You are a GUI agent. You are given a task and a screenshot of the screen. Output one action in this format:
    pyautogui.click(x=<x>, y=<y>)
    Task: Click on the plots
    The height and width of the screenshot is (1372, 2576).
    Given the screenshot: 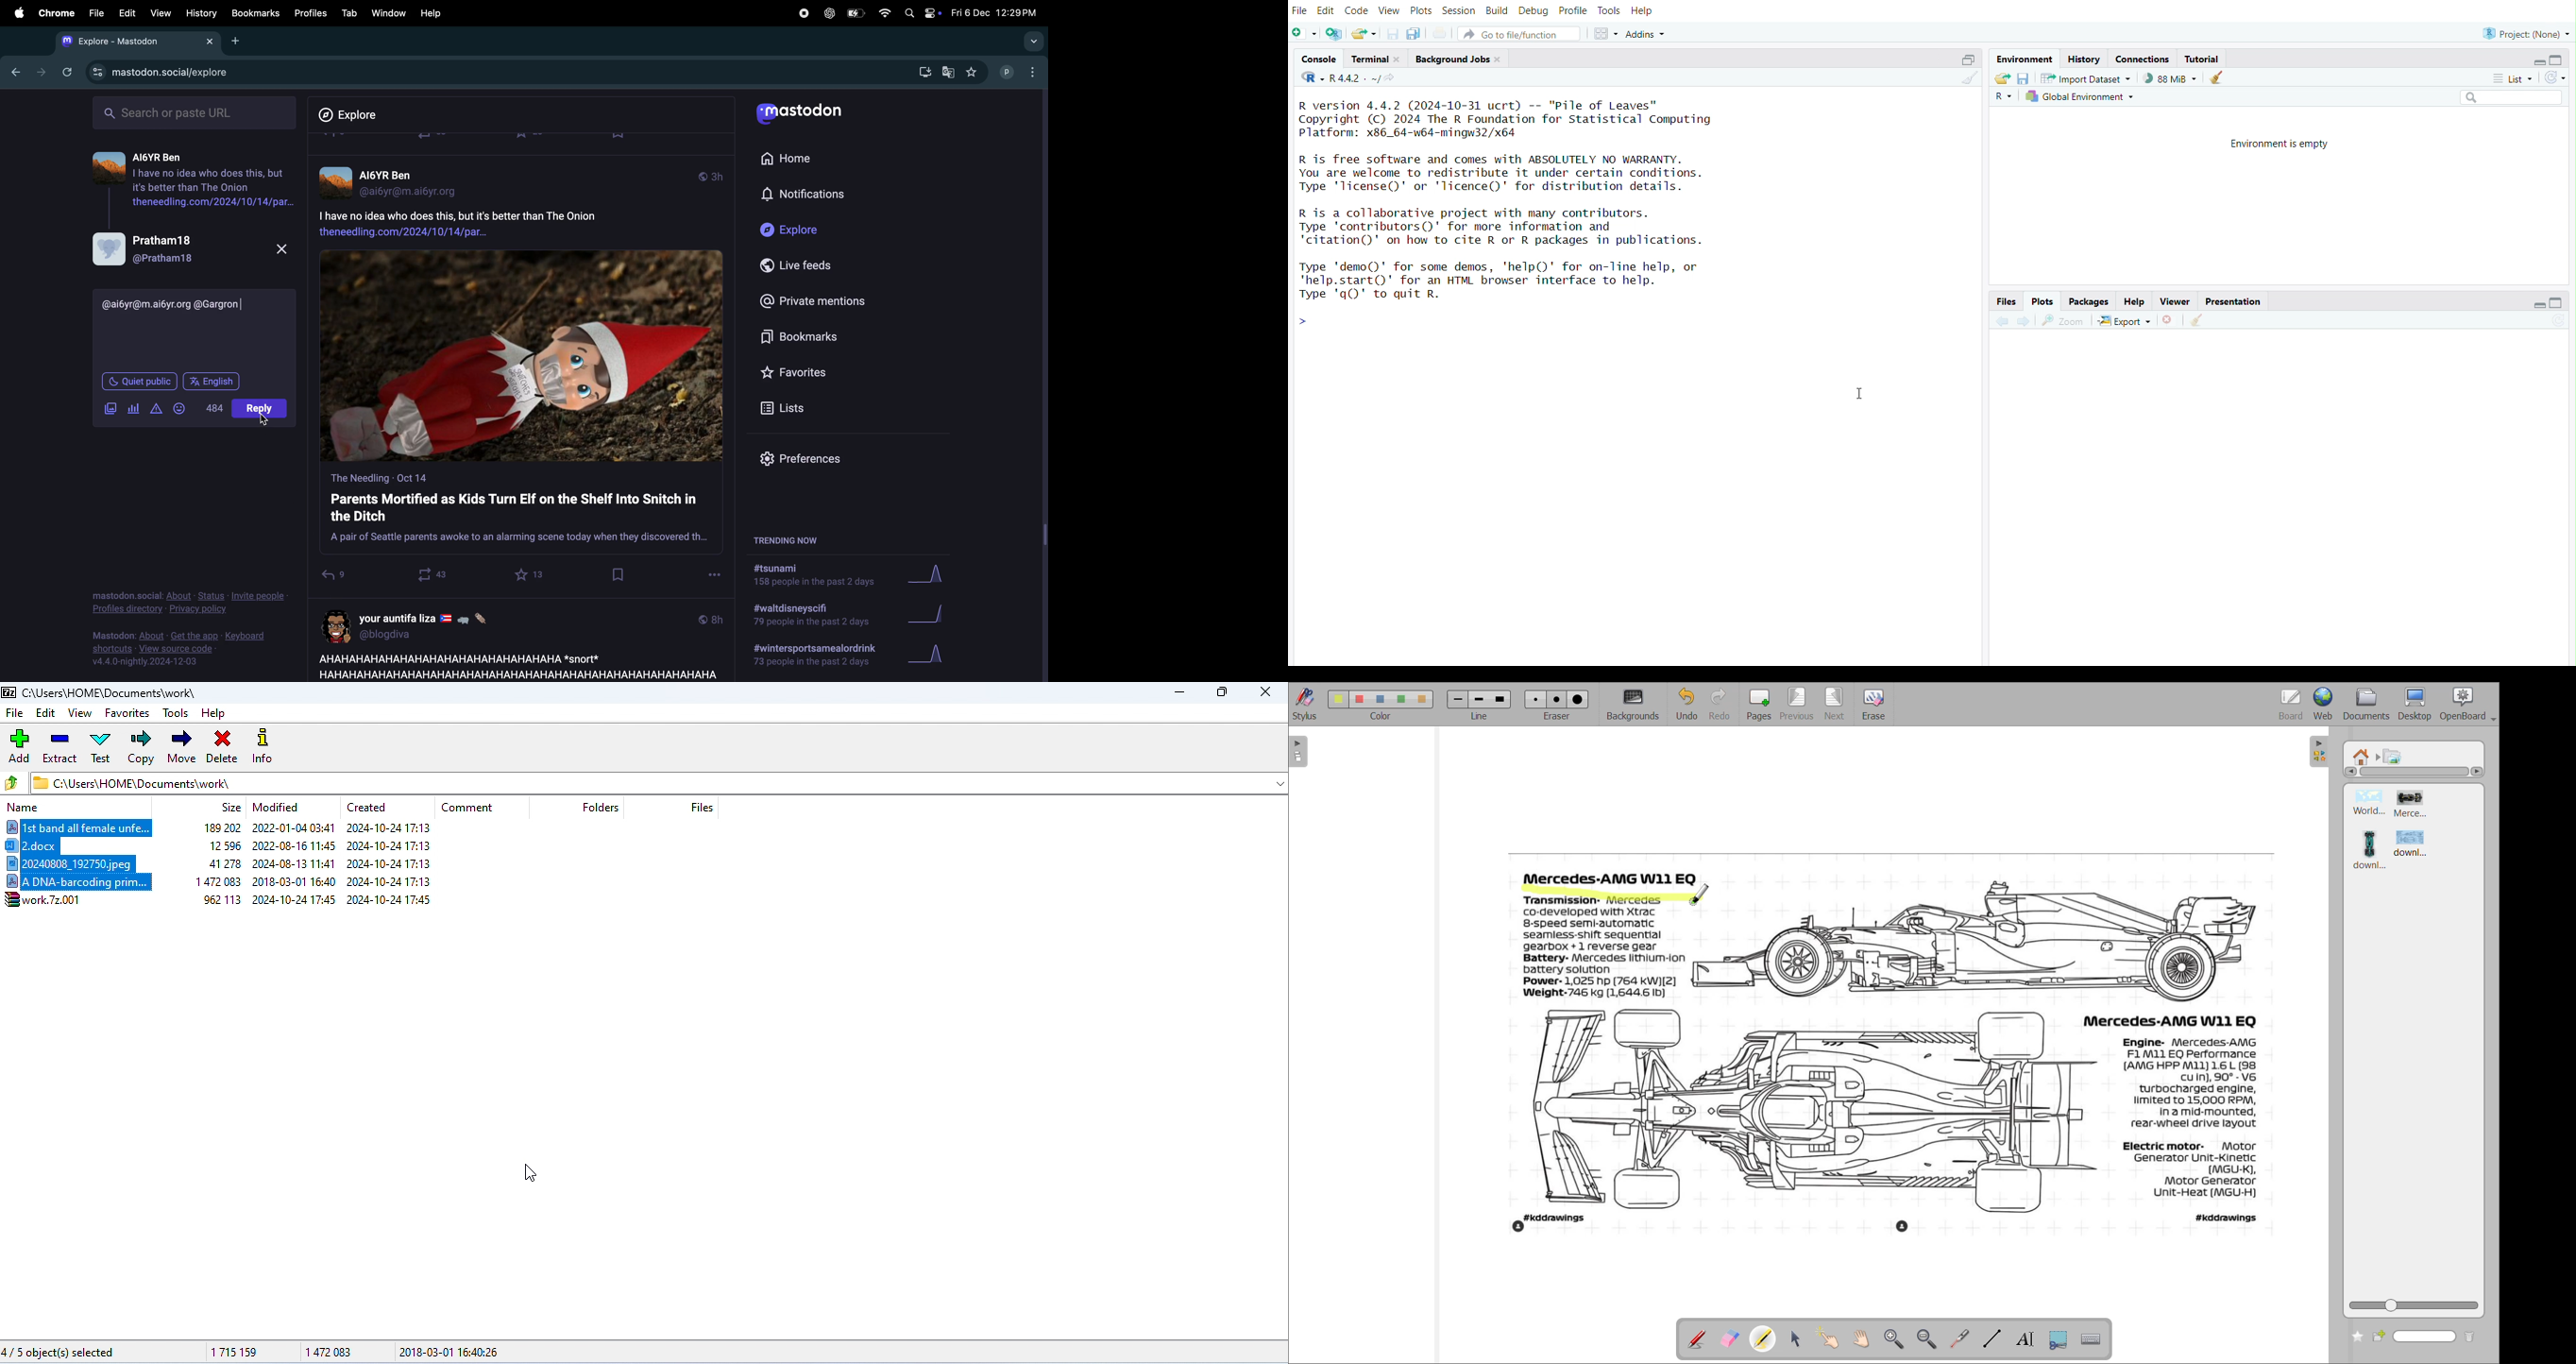 What is the action you would take?
    pyautogui.click(x=2043, y=302)
    